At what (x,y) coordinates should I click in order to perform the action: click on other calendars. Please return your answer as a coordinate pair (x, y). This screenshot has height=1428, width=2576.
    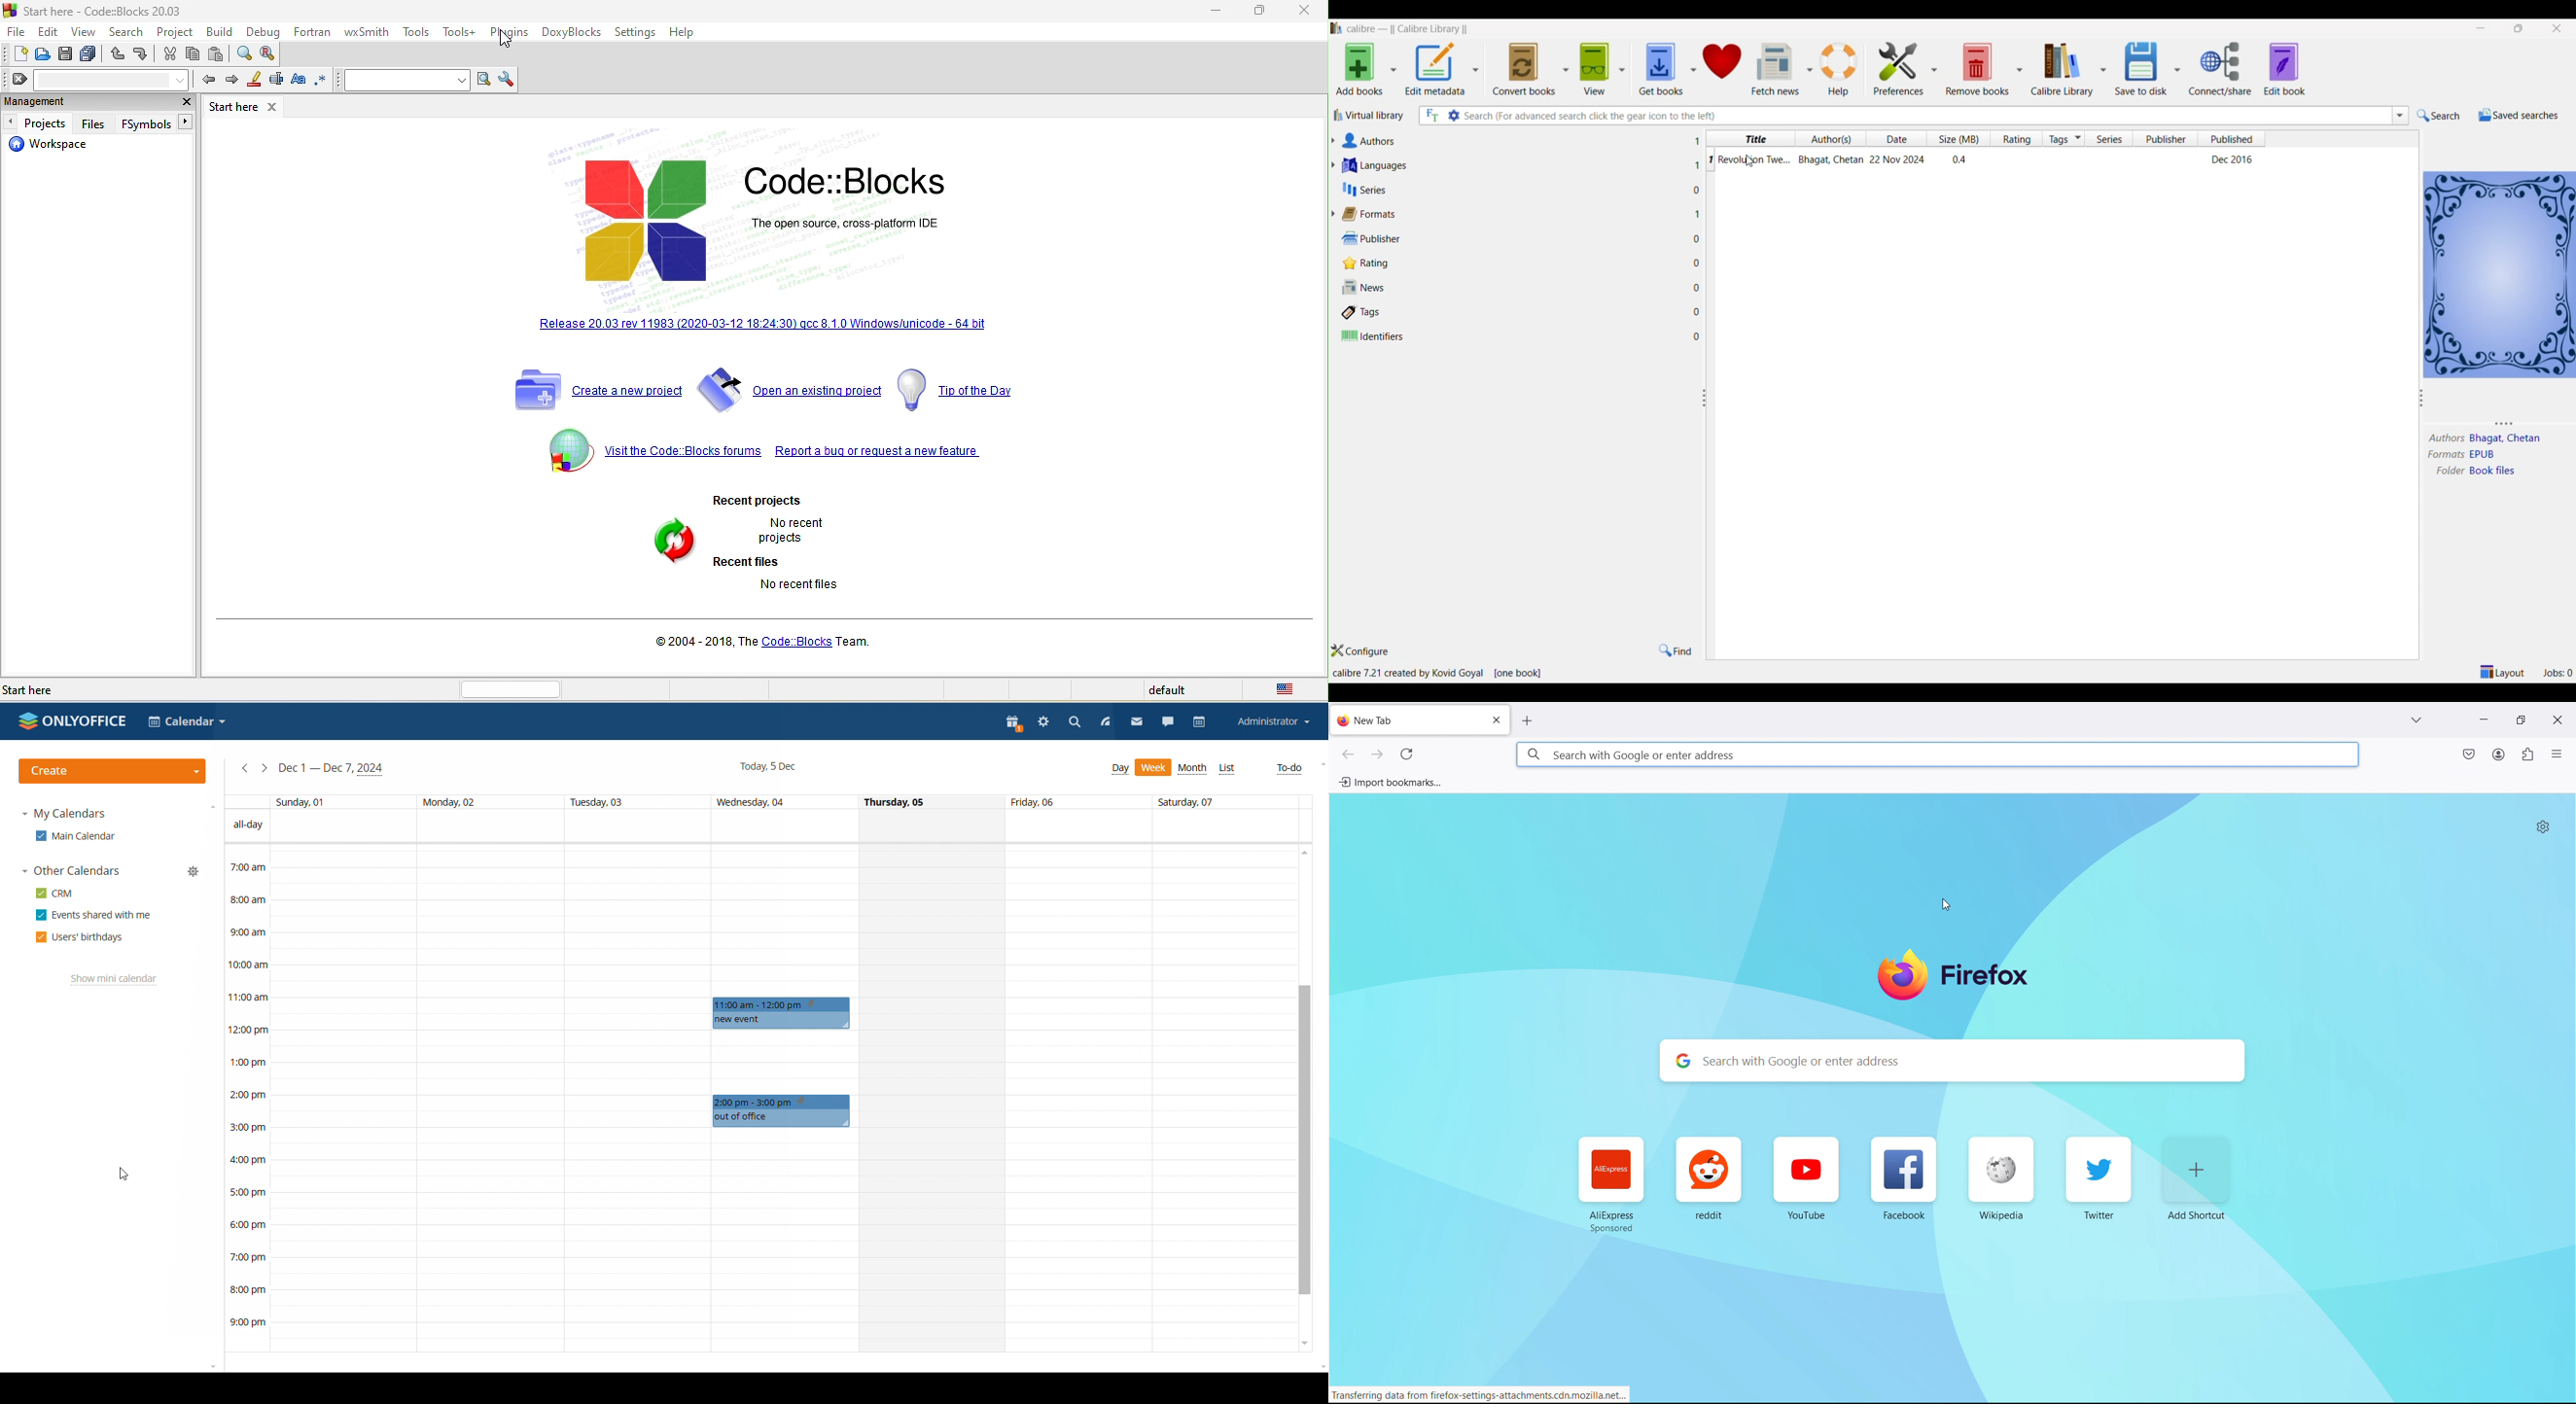
    Looking at the image, I should click on (71, 871).